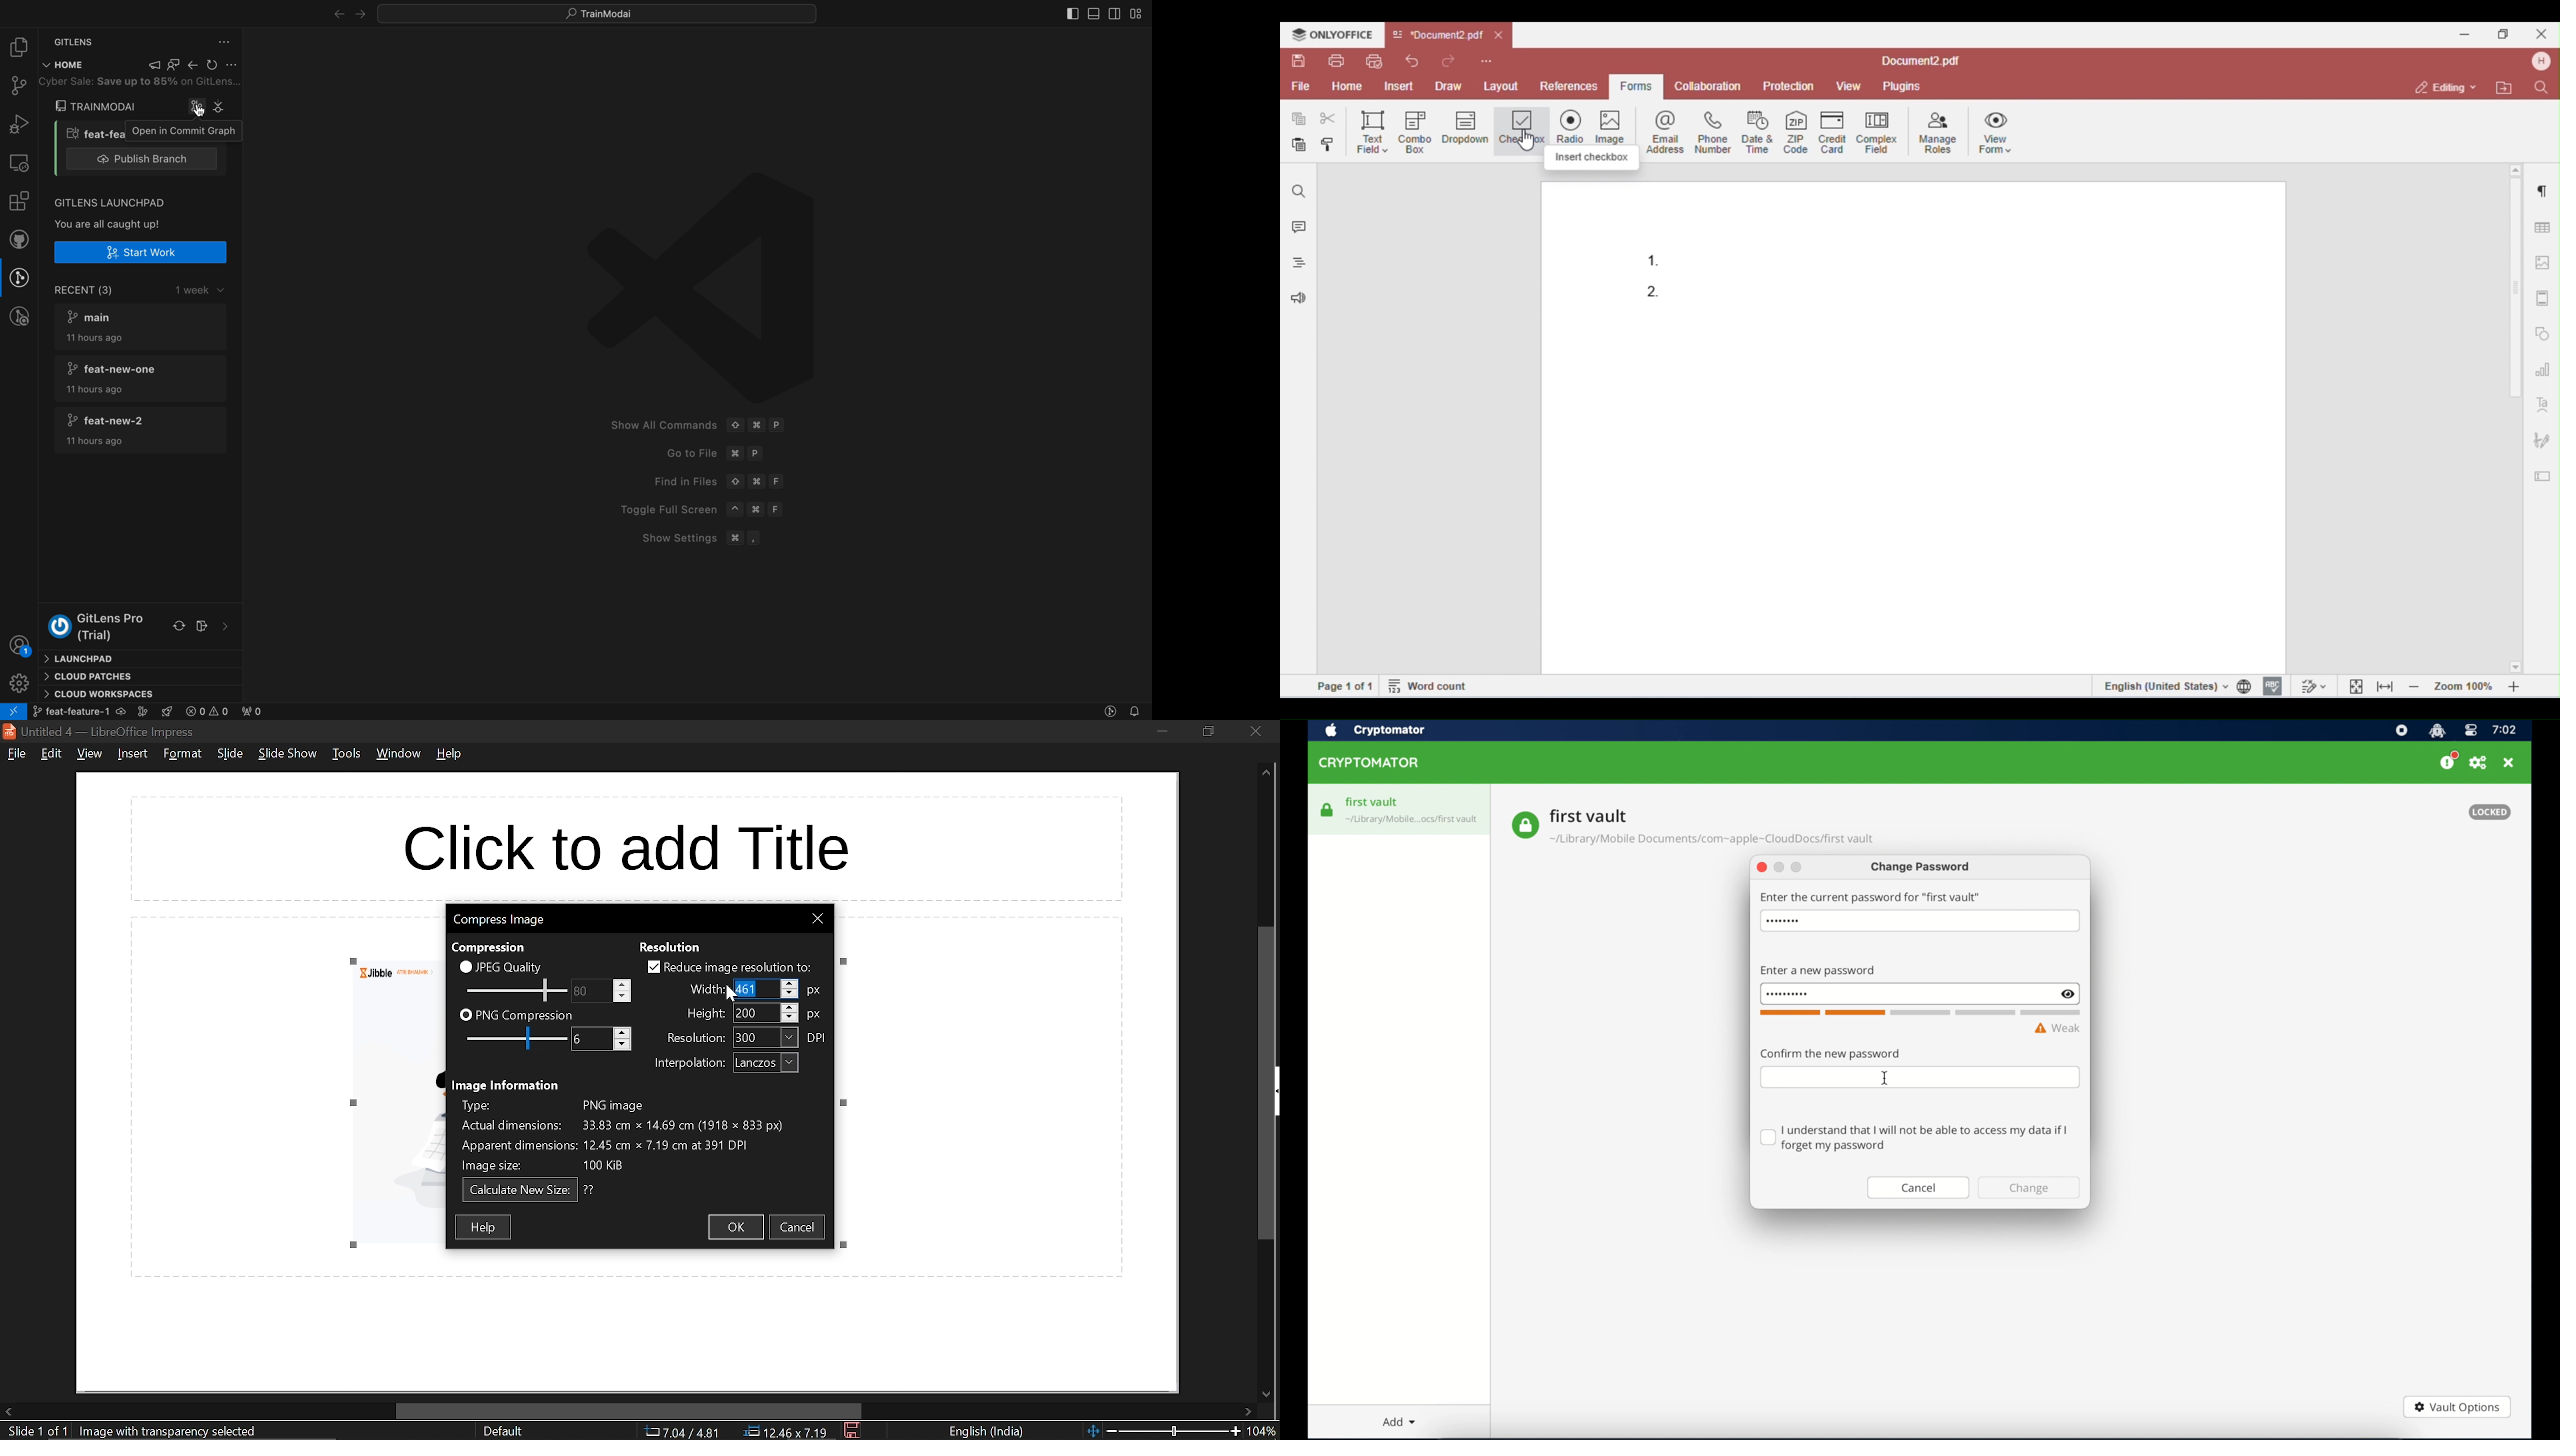 This screenshot has height=1456, width=2576. What do you see at coordinates (22, 240) in the screenshot?
I see `github` at bounding box center [22, 240].